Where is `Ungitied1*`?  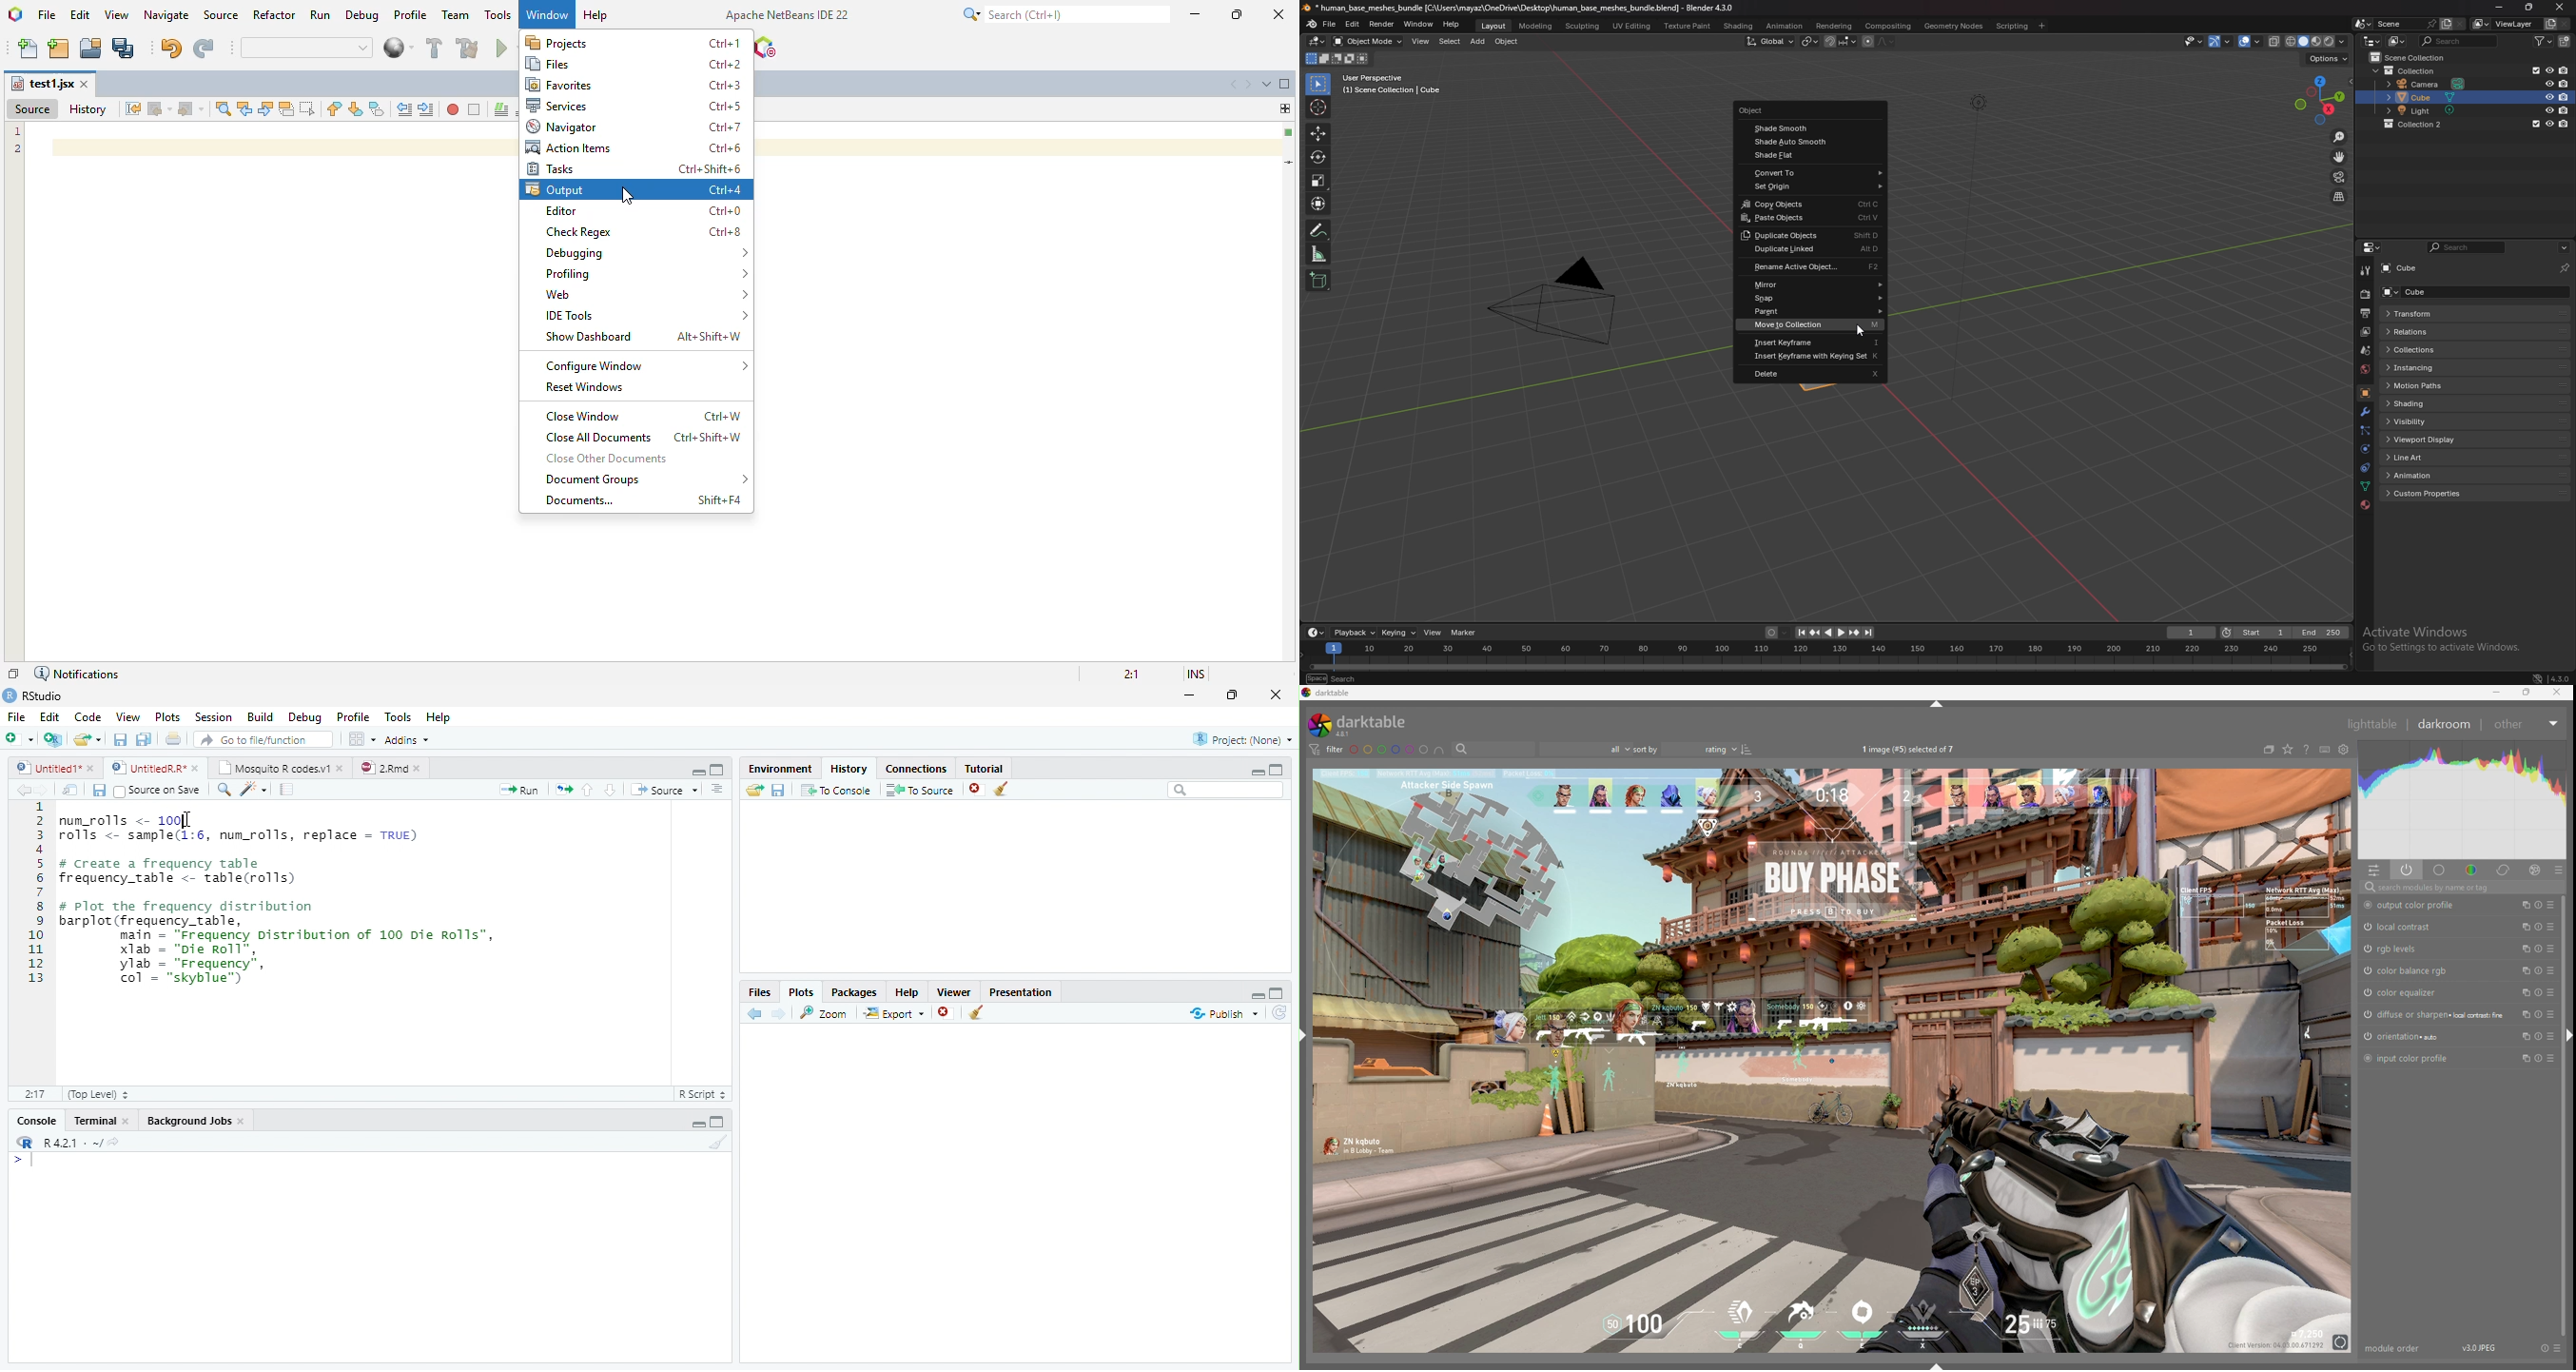
Ungitied1* is located at coordinates (54, 768).